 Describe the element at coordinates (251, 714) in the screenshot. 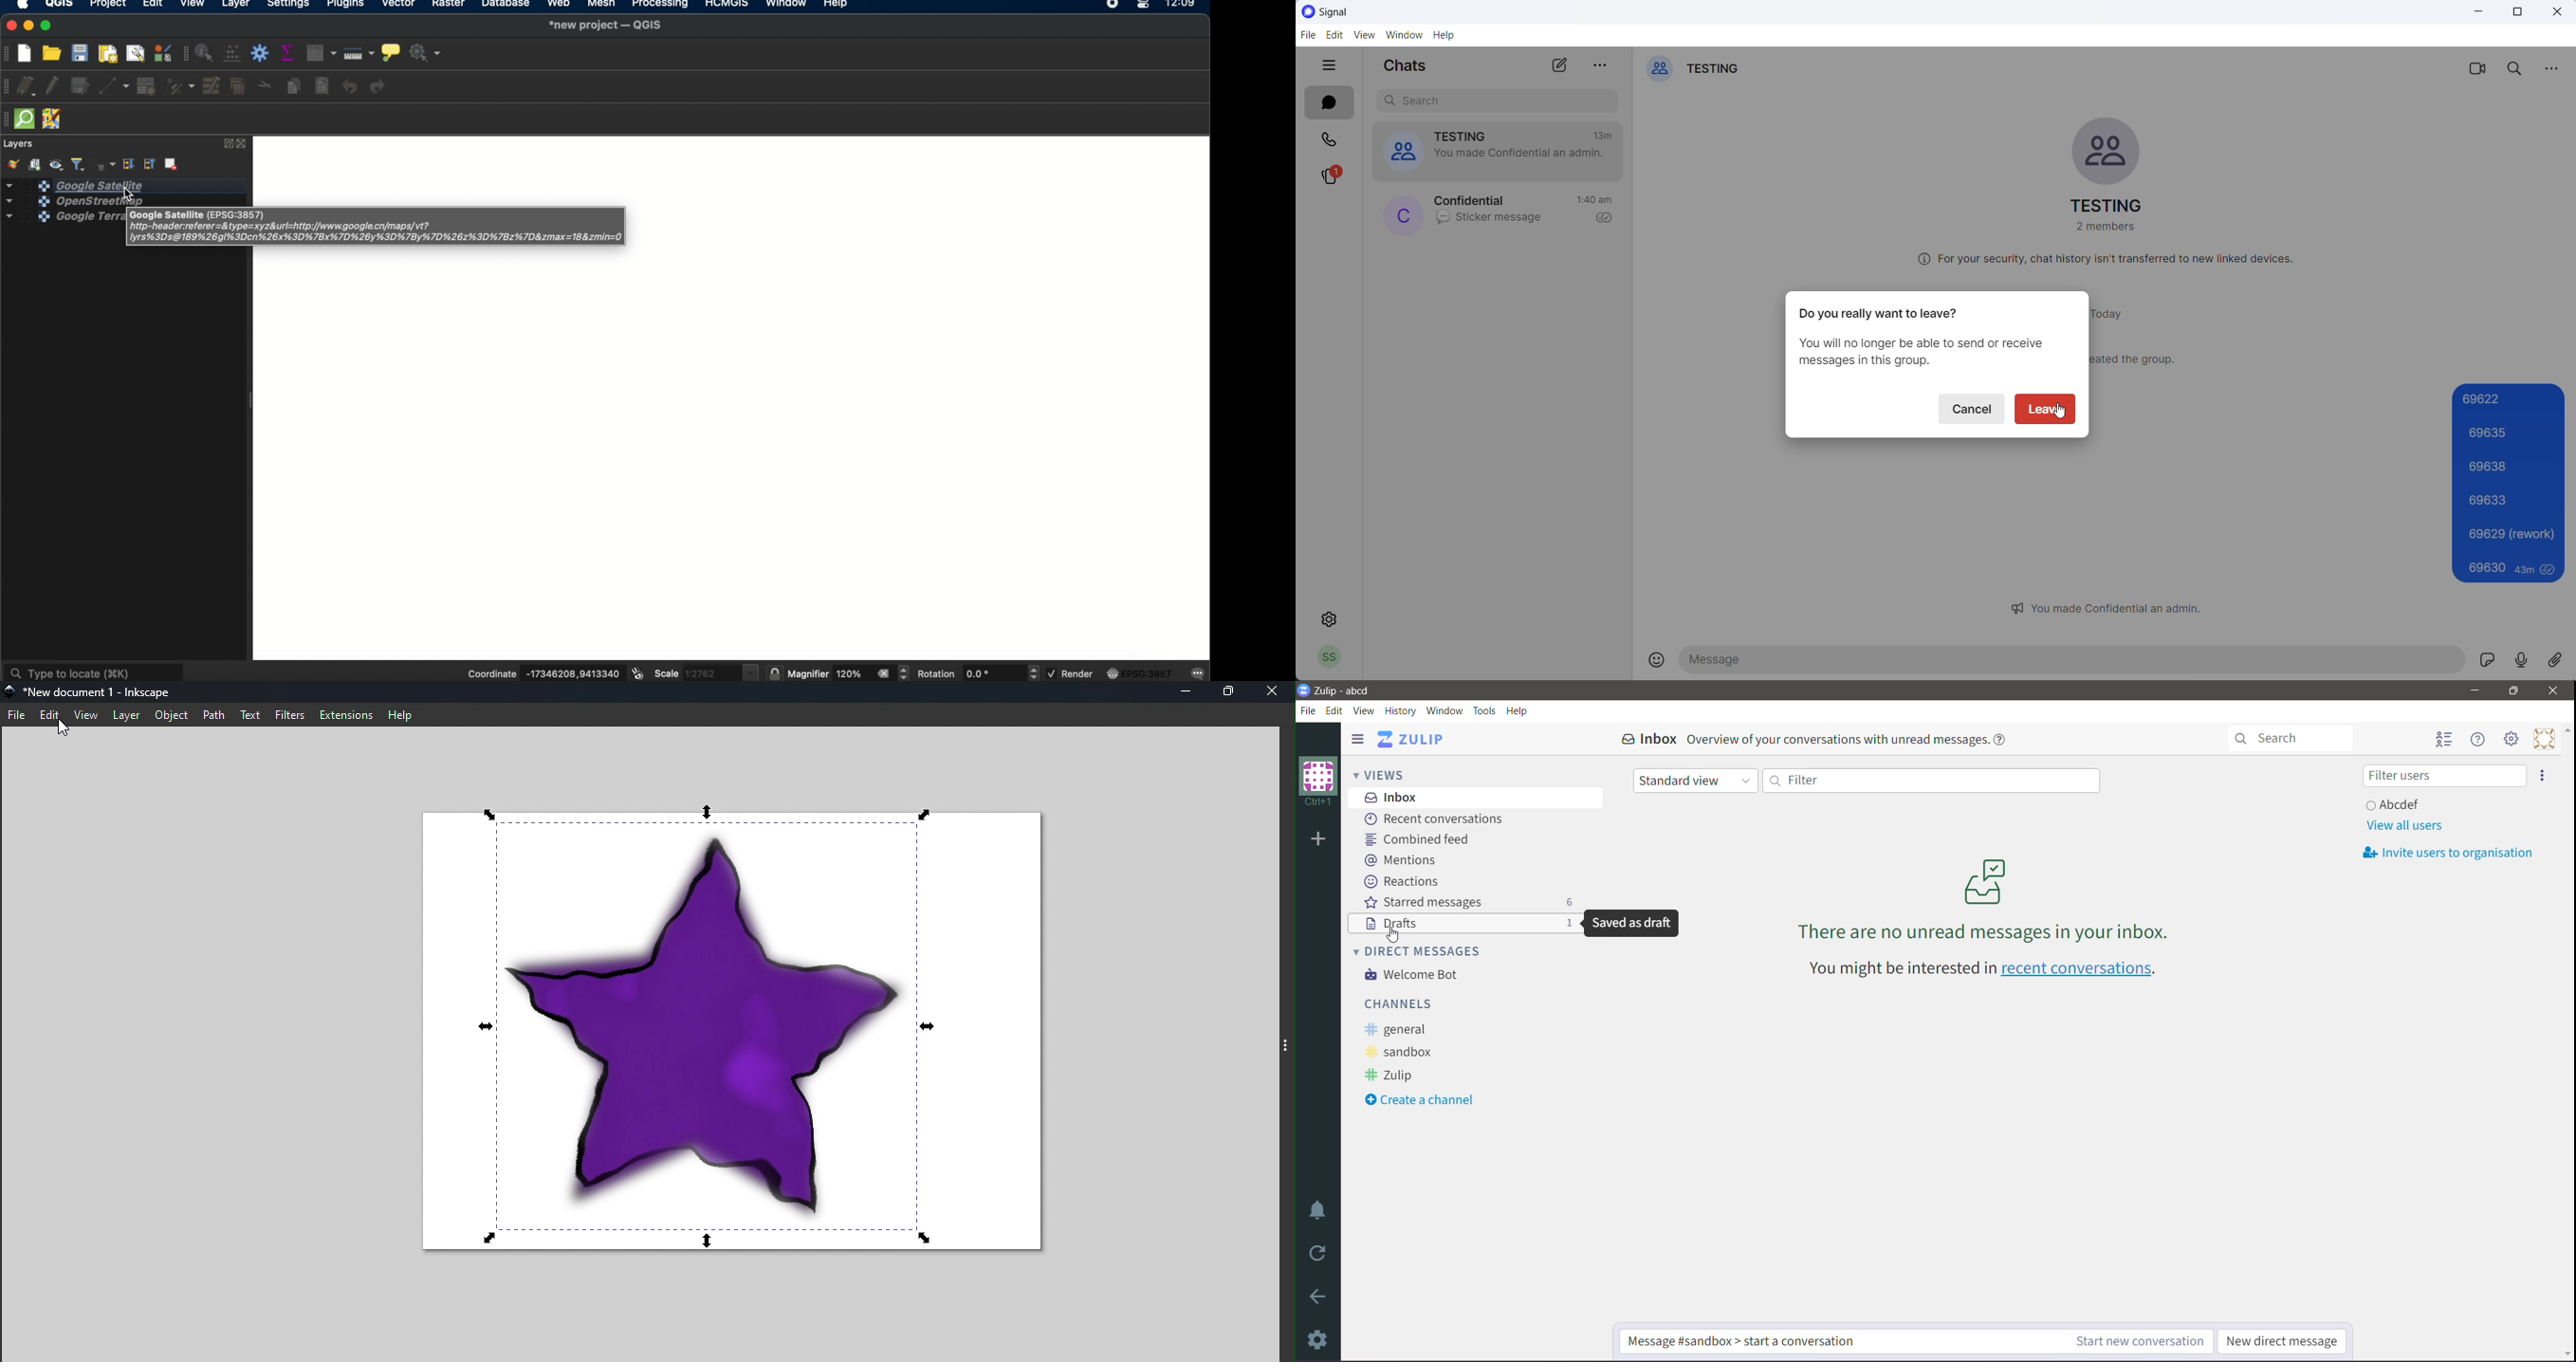

I see `Text` at that location.